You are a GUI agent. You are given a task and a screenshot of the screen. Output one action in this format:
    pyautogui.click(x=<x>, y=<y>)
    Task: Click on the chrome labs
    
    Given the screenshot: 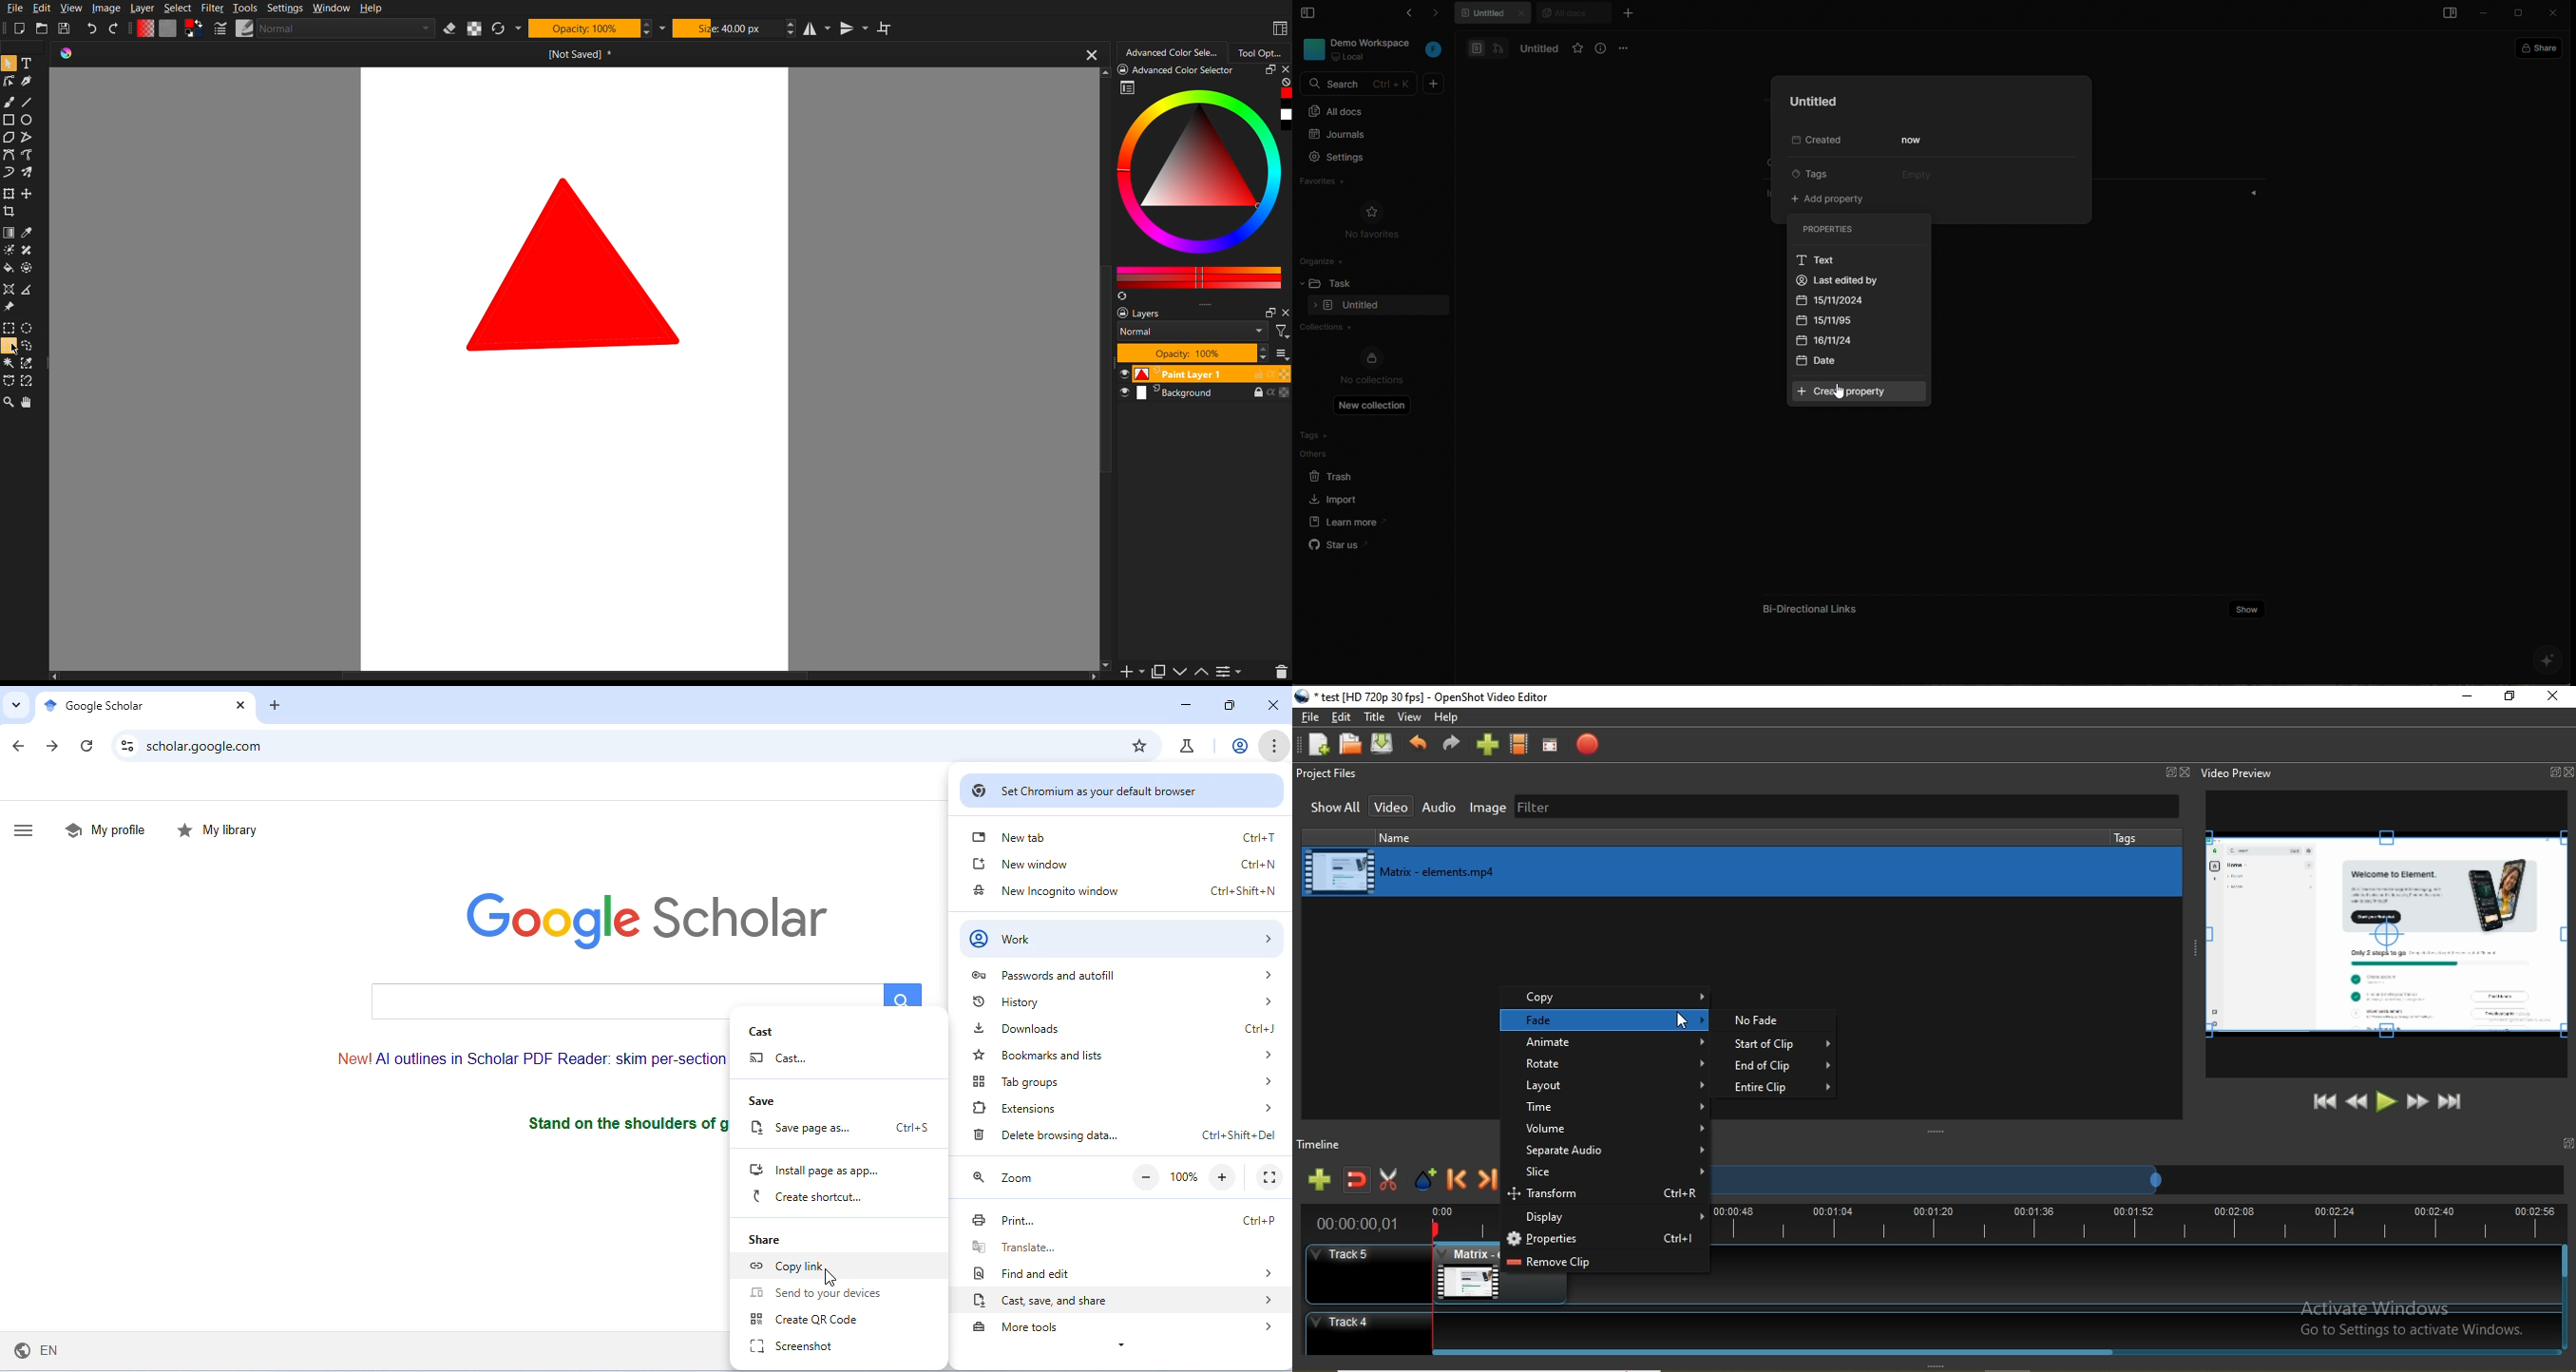 What is the action you would take?
    pyautogui.click(x=1190, y=746)
    